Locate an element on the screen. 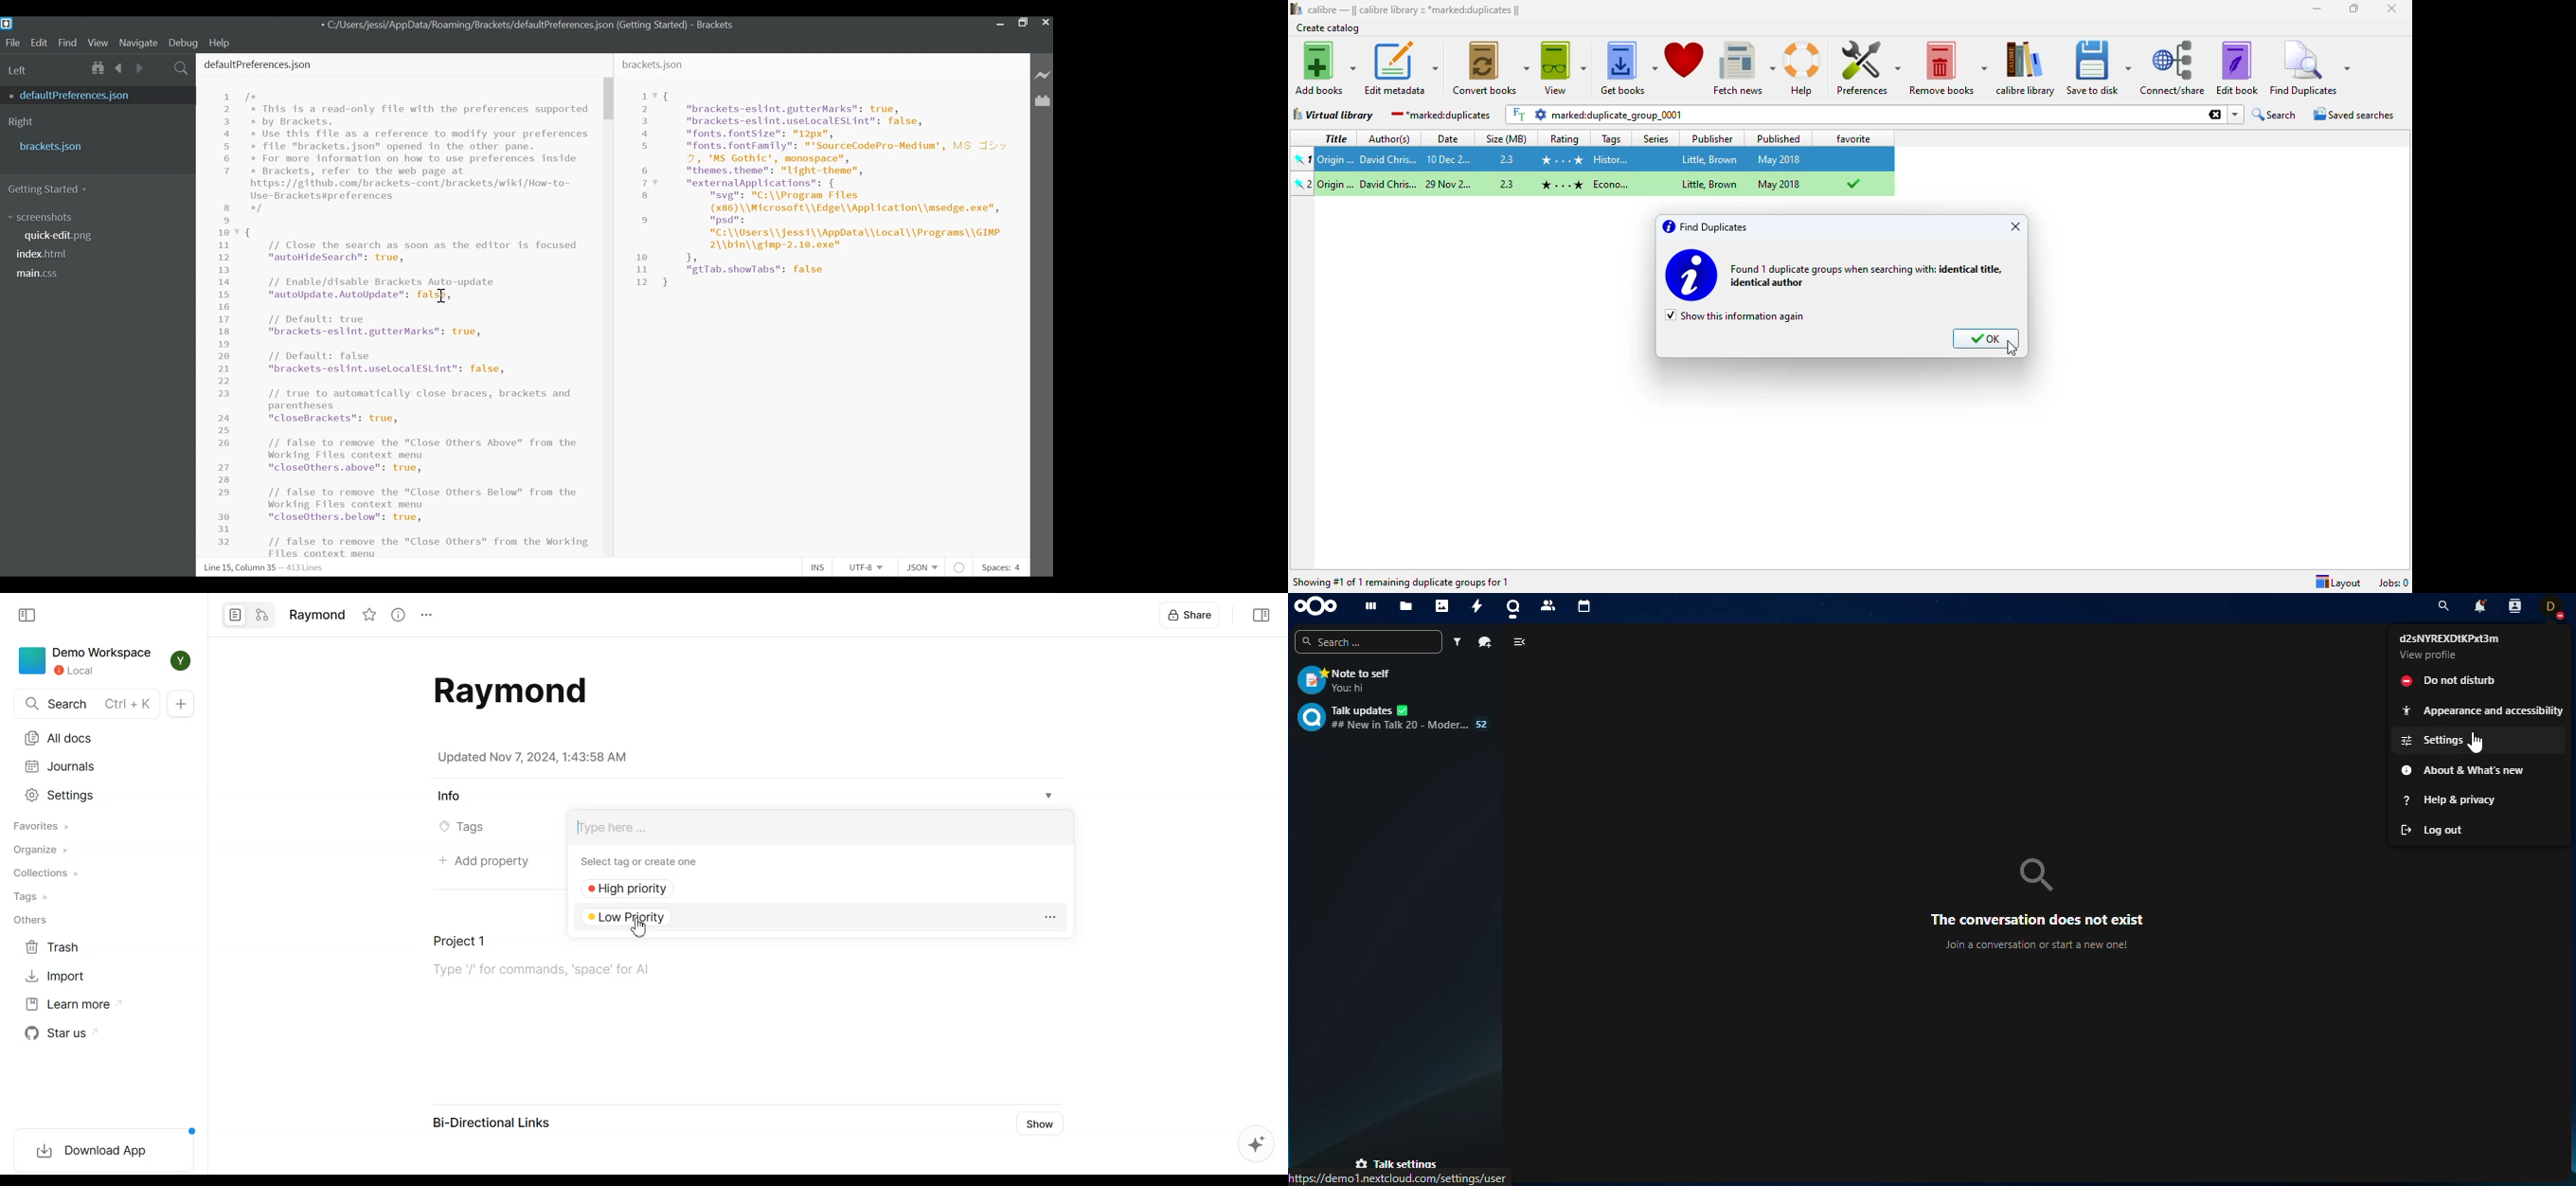  marked:duplicate_group_0001 is located at coordinates (1867, 114).